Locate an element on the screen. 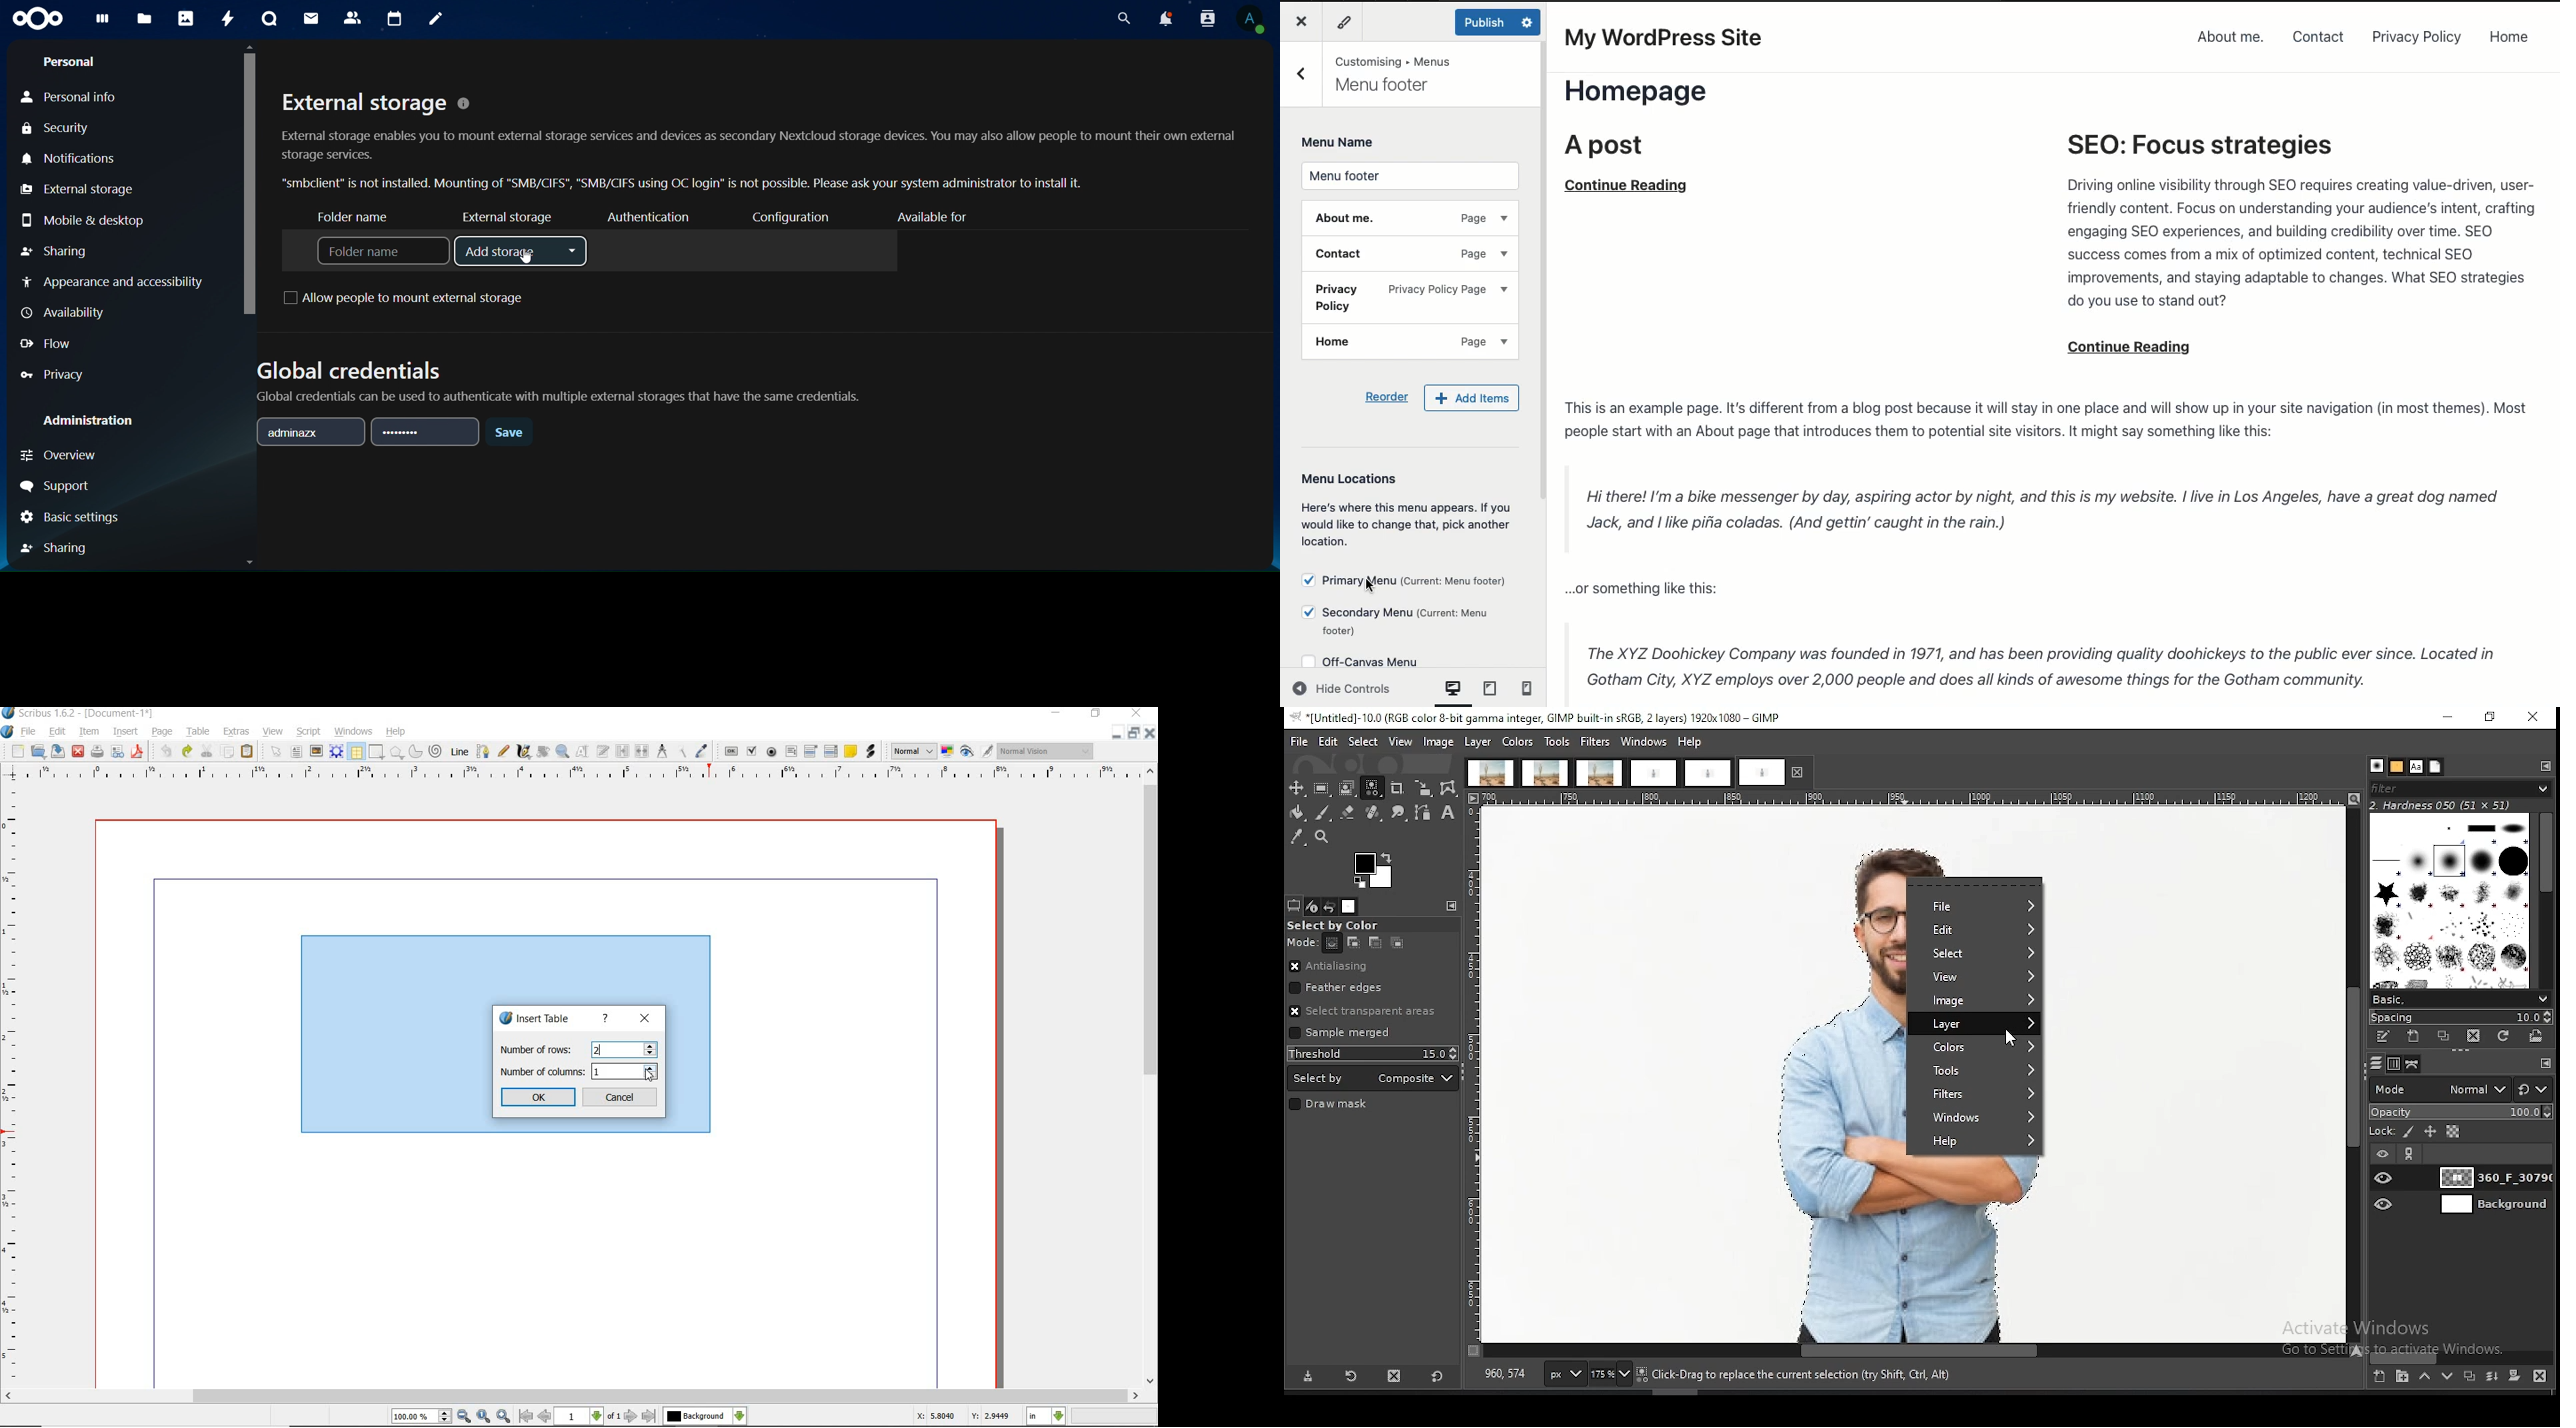 The image size is (2576, 1428). cut is located at coordinates (208, 750).